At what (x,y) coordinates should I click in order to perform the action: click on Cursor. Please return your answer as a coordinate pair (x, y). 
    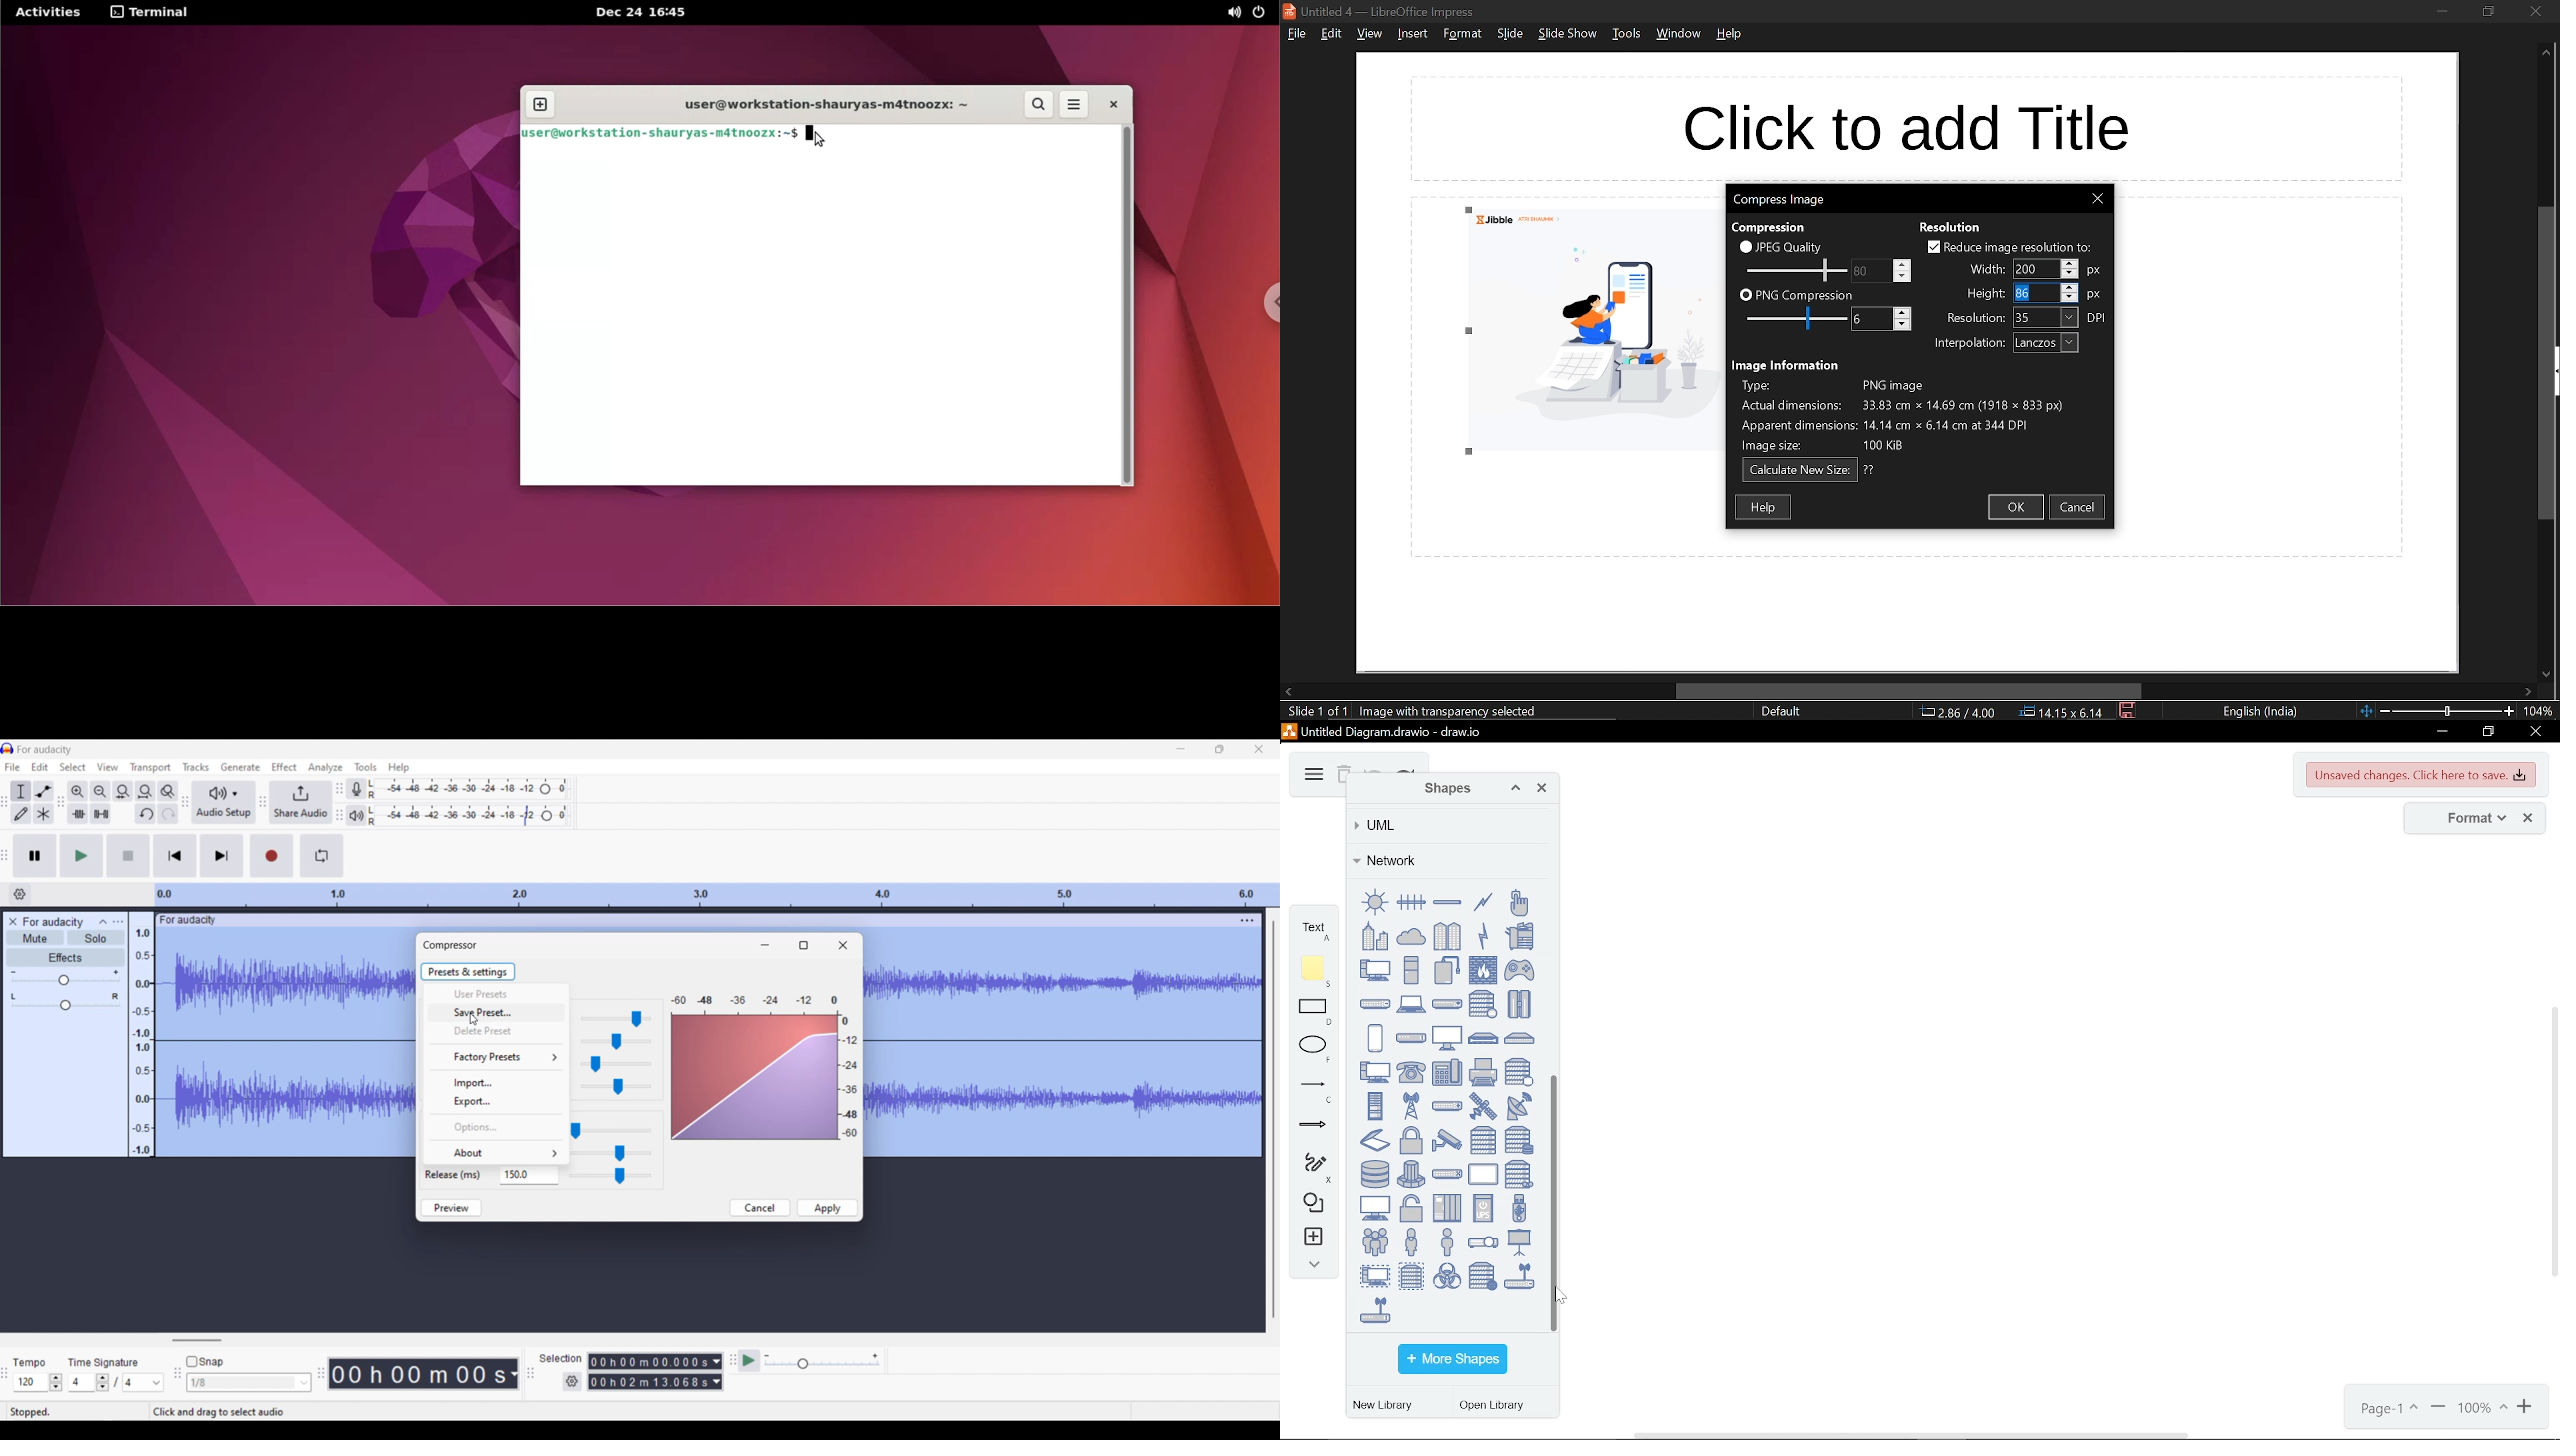
    Looking at the image, I should click on (2016, 294).